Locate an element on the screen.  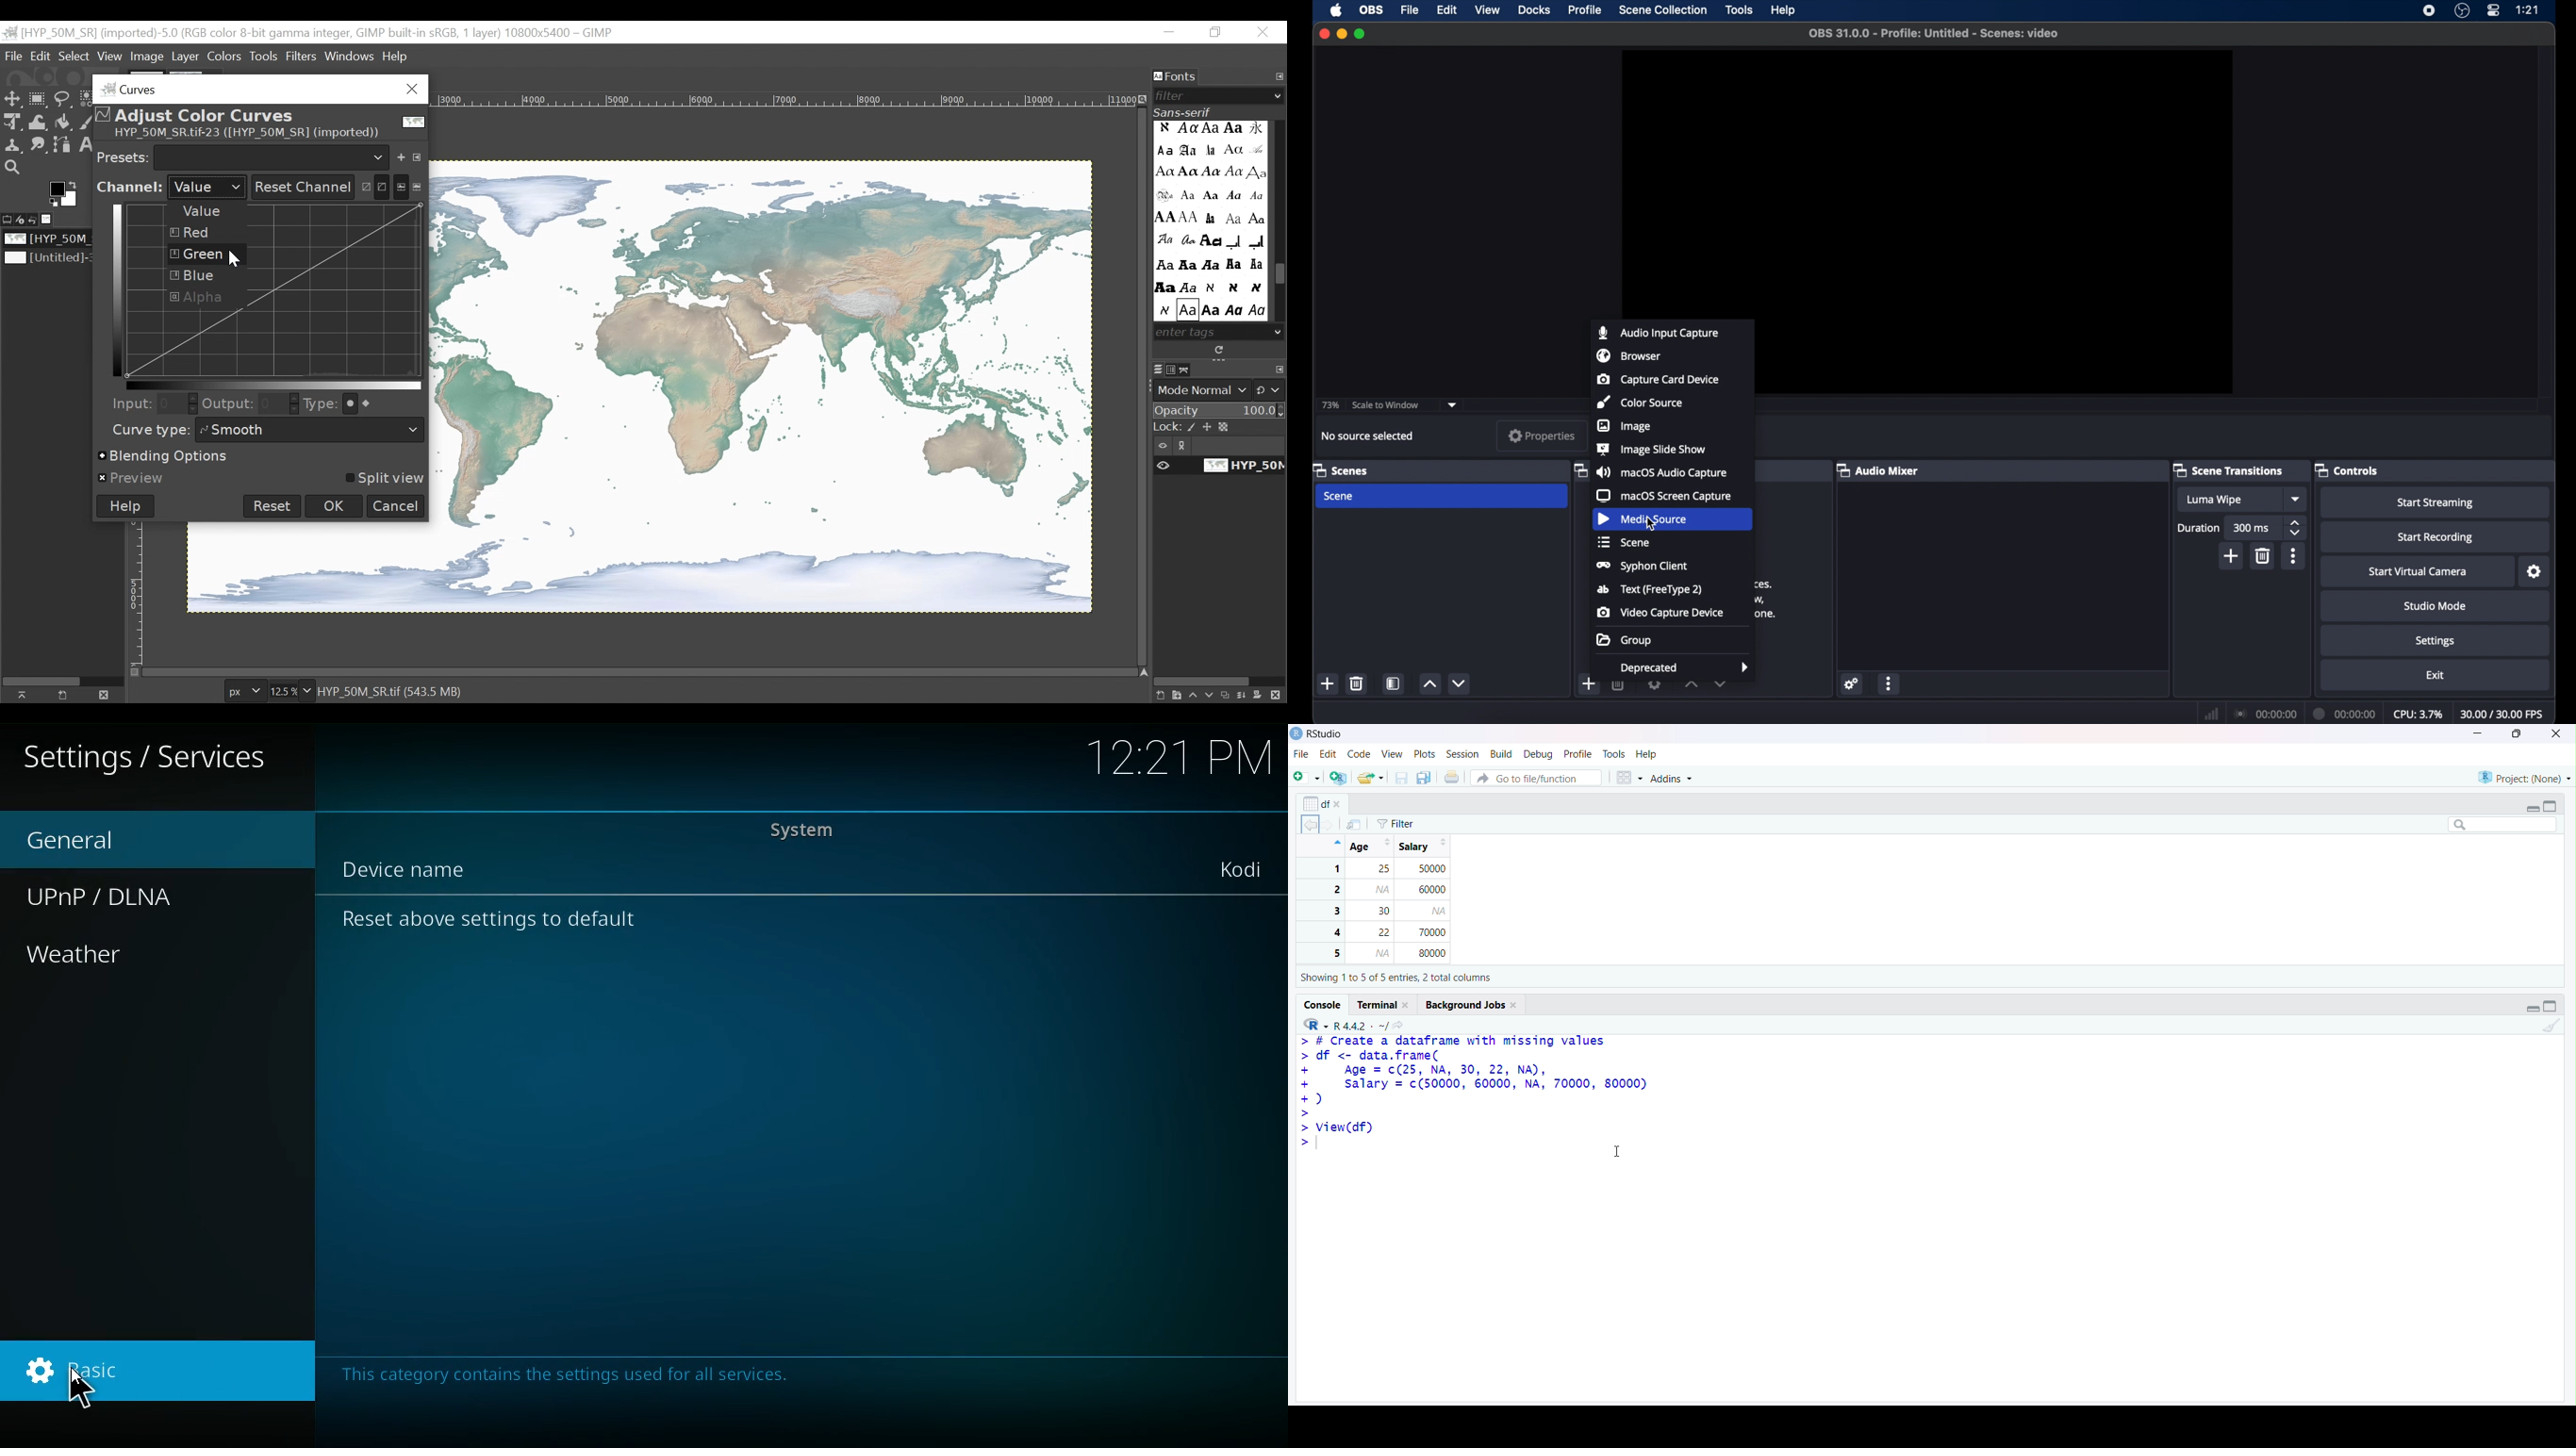
Background Jobs is located at coordinates (1472, 1005).